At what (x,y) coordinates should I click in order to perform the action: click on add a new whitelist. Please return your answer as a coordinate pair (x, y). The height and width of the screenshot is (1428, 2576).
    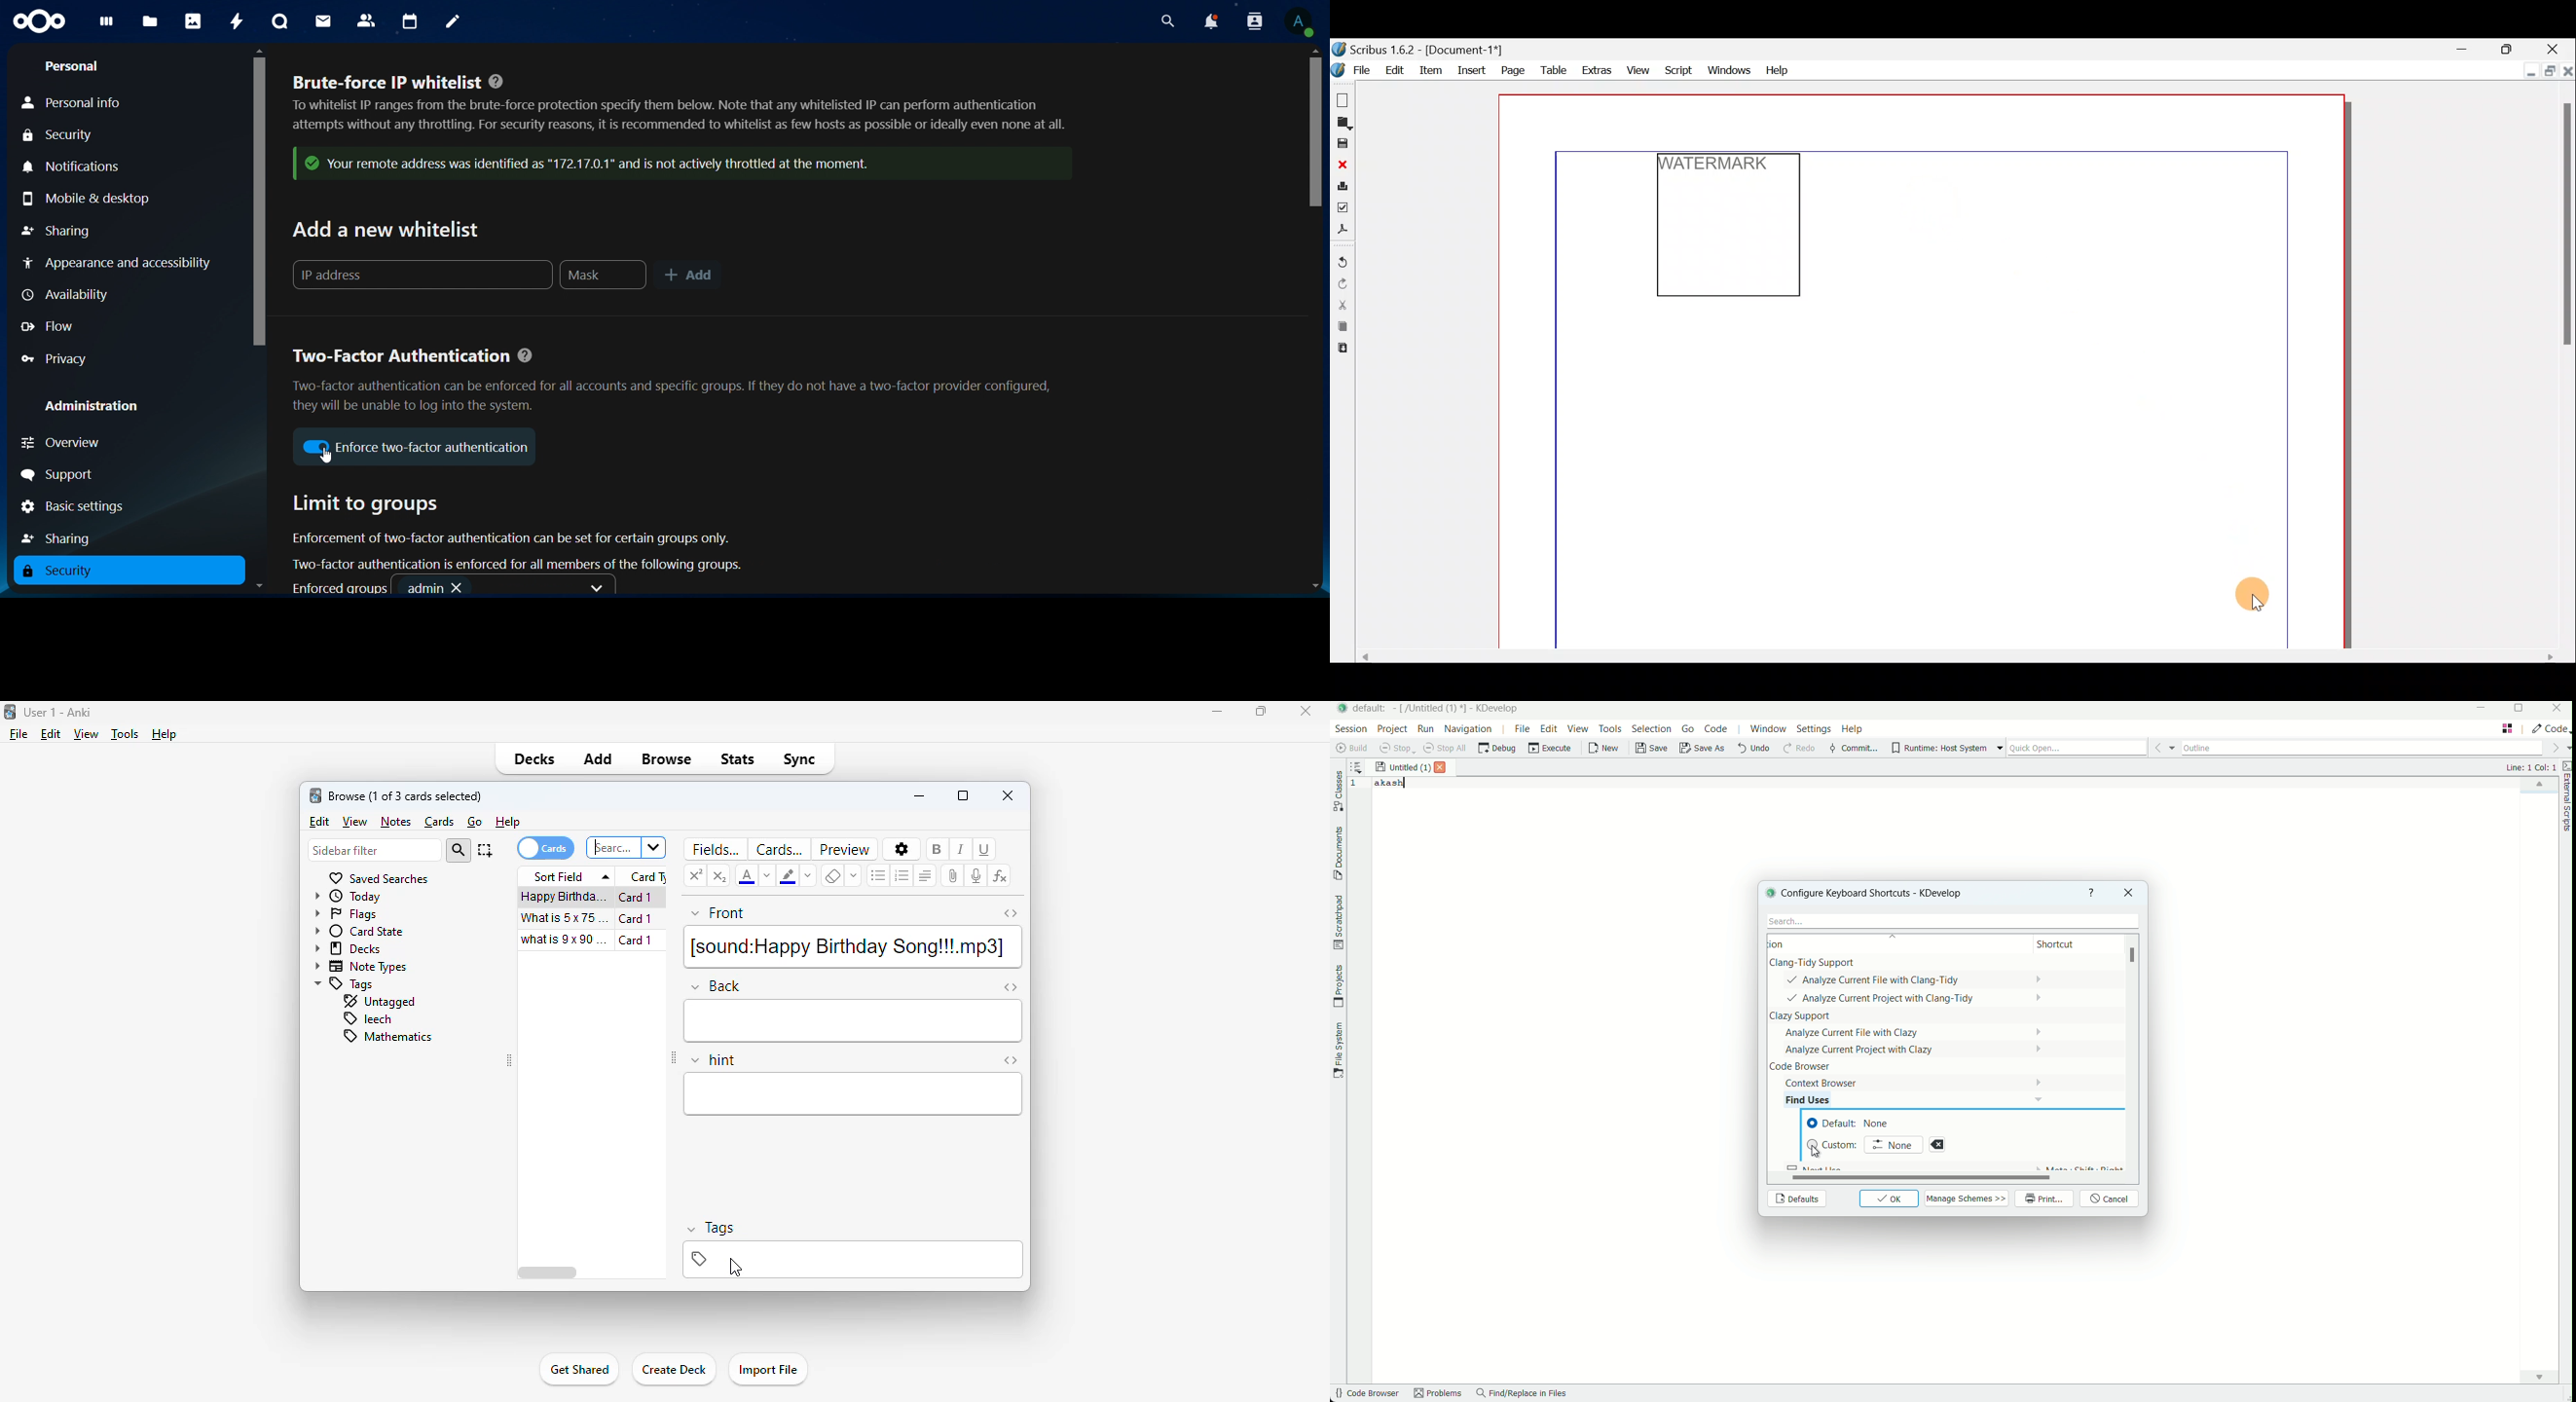
    Looking at the image, I should click on (388, 233).